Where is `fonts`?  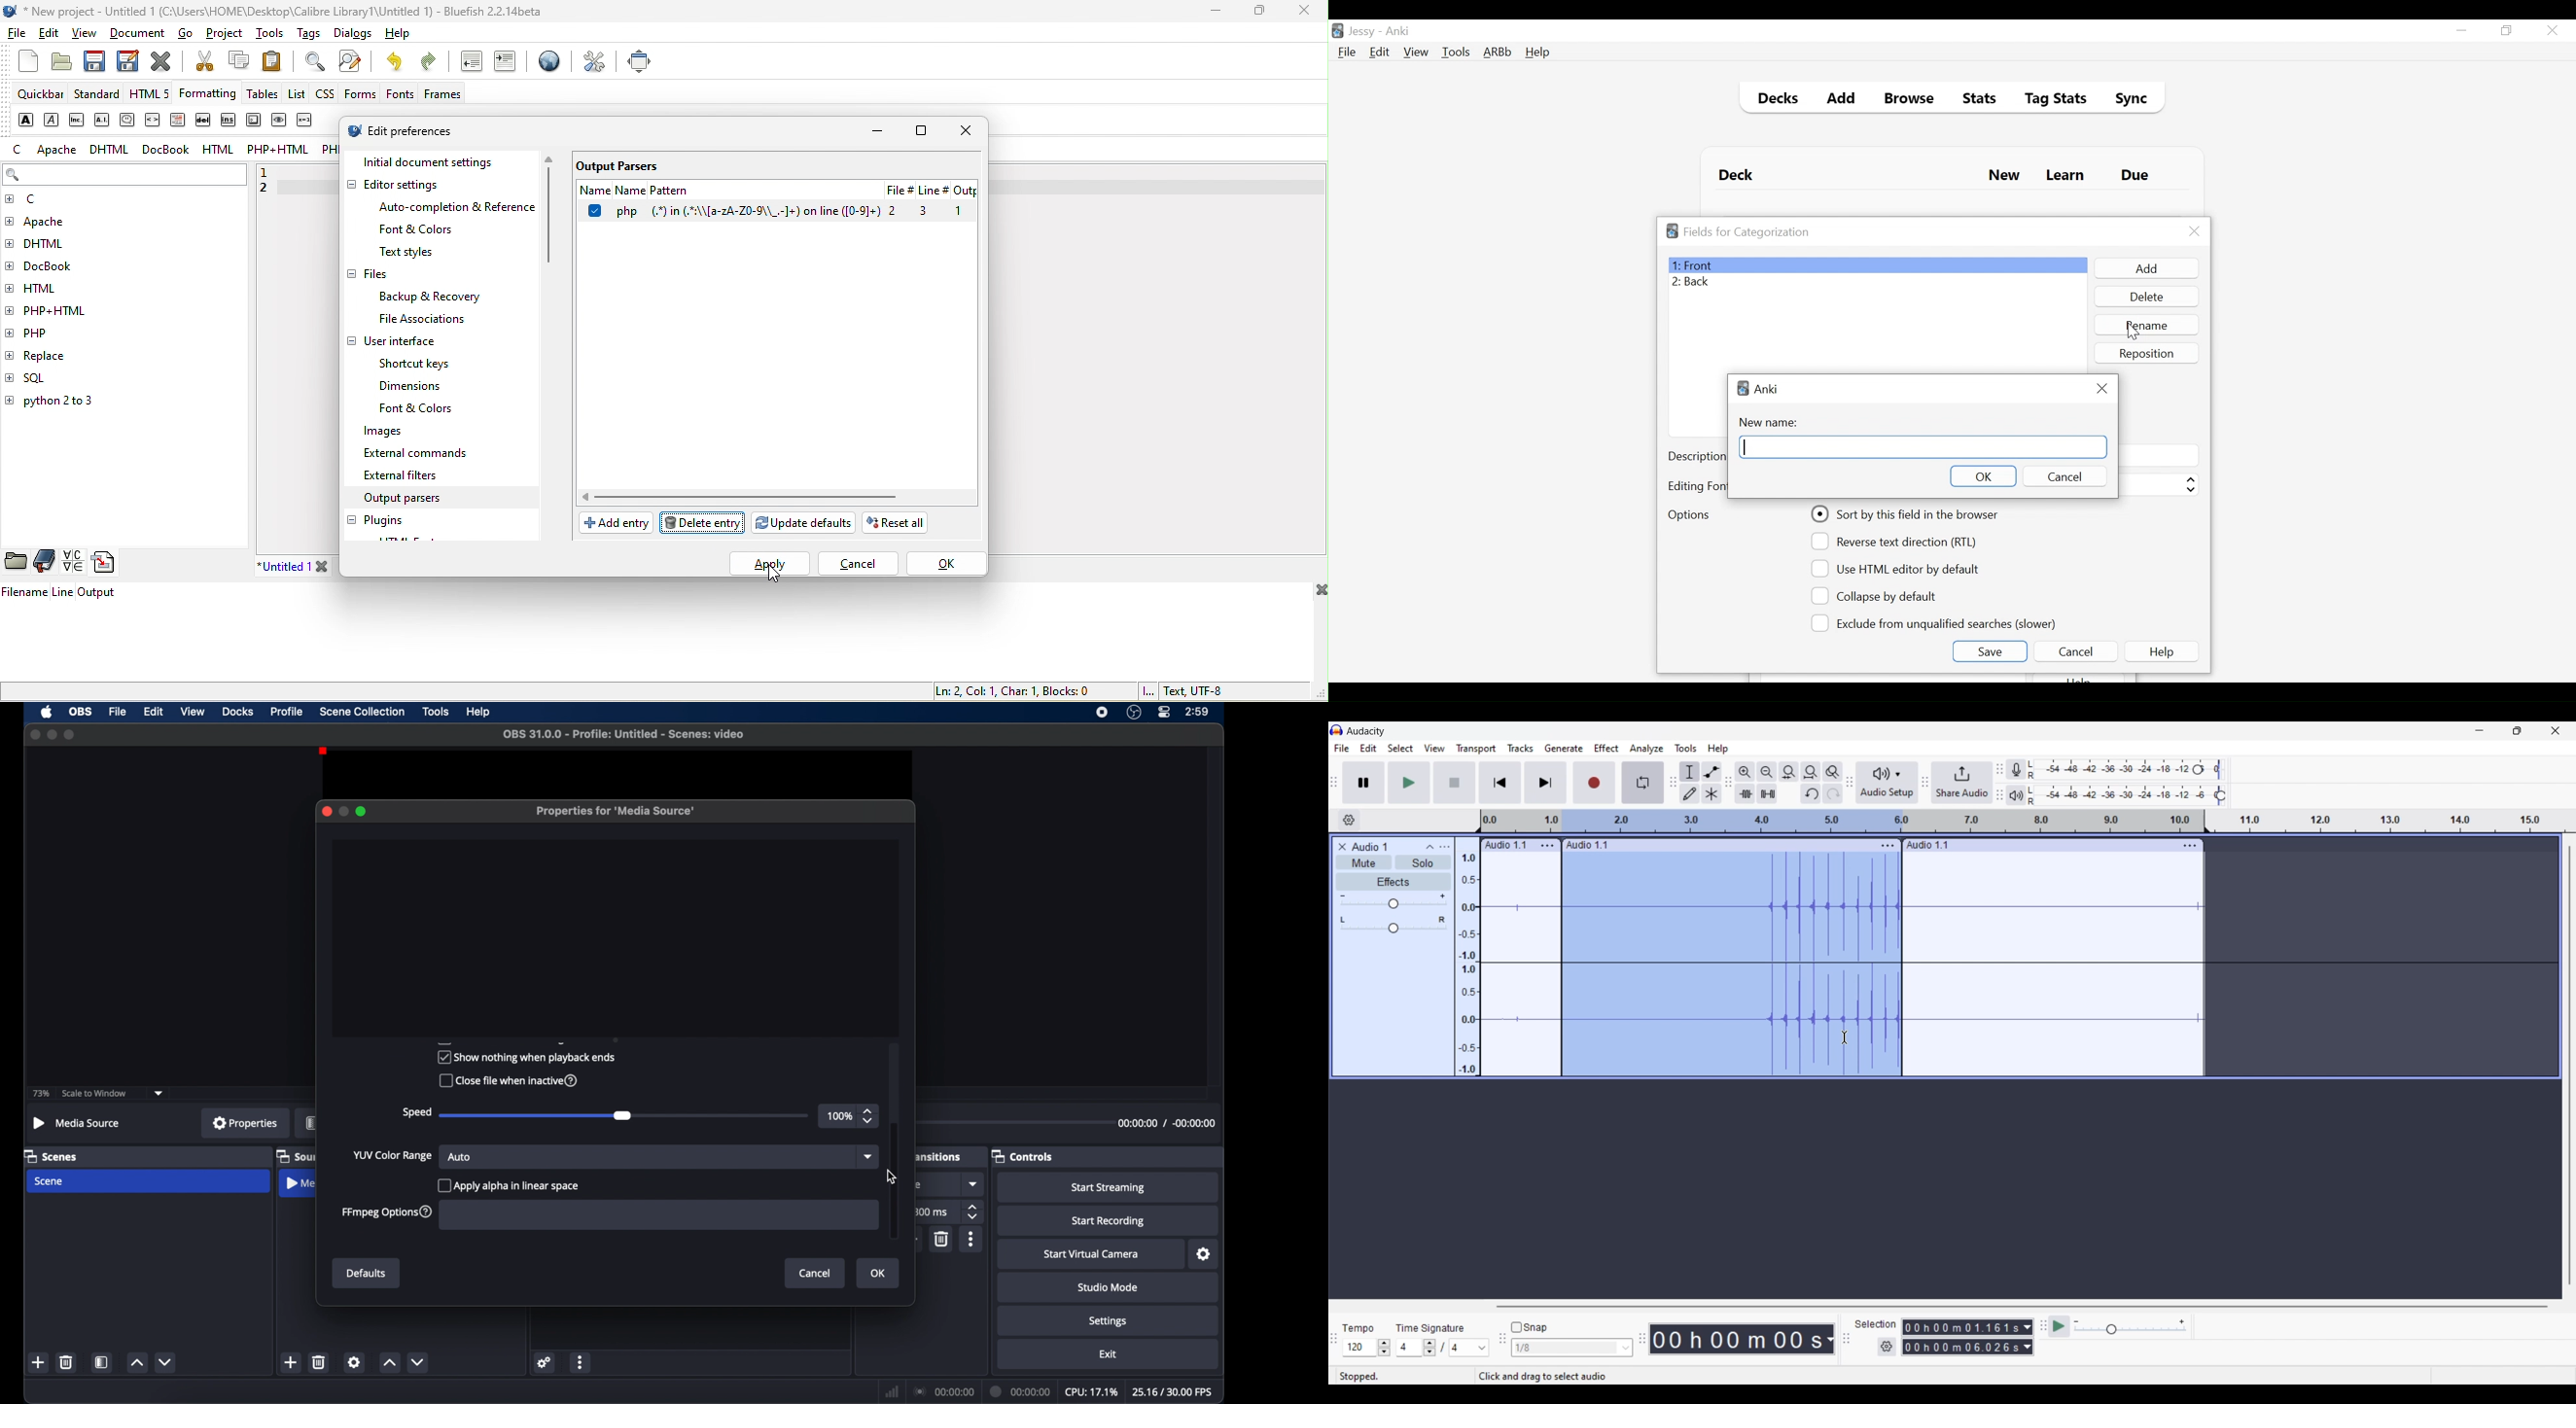 fonts is located at coordinates (396, 94).